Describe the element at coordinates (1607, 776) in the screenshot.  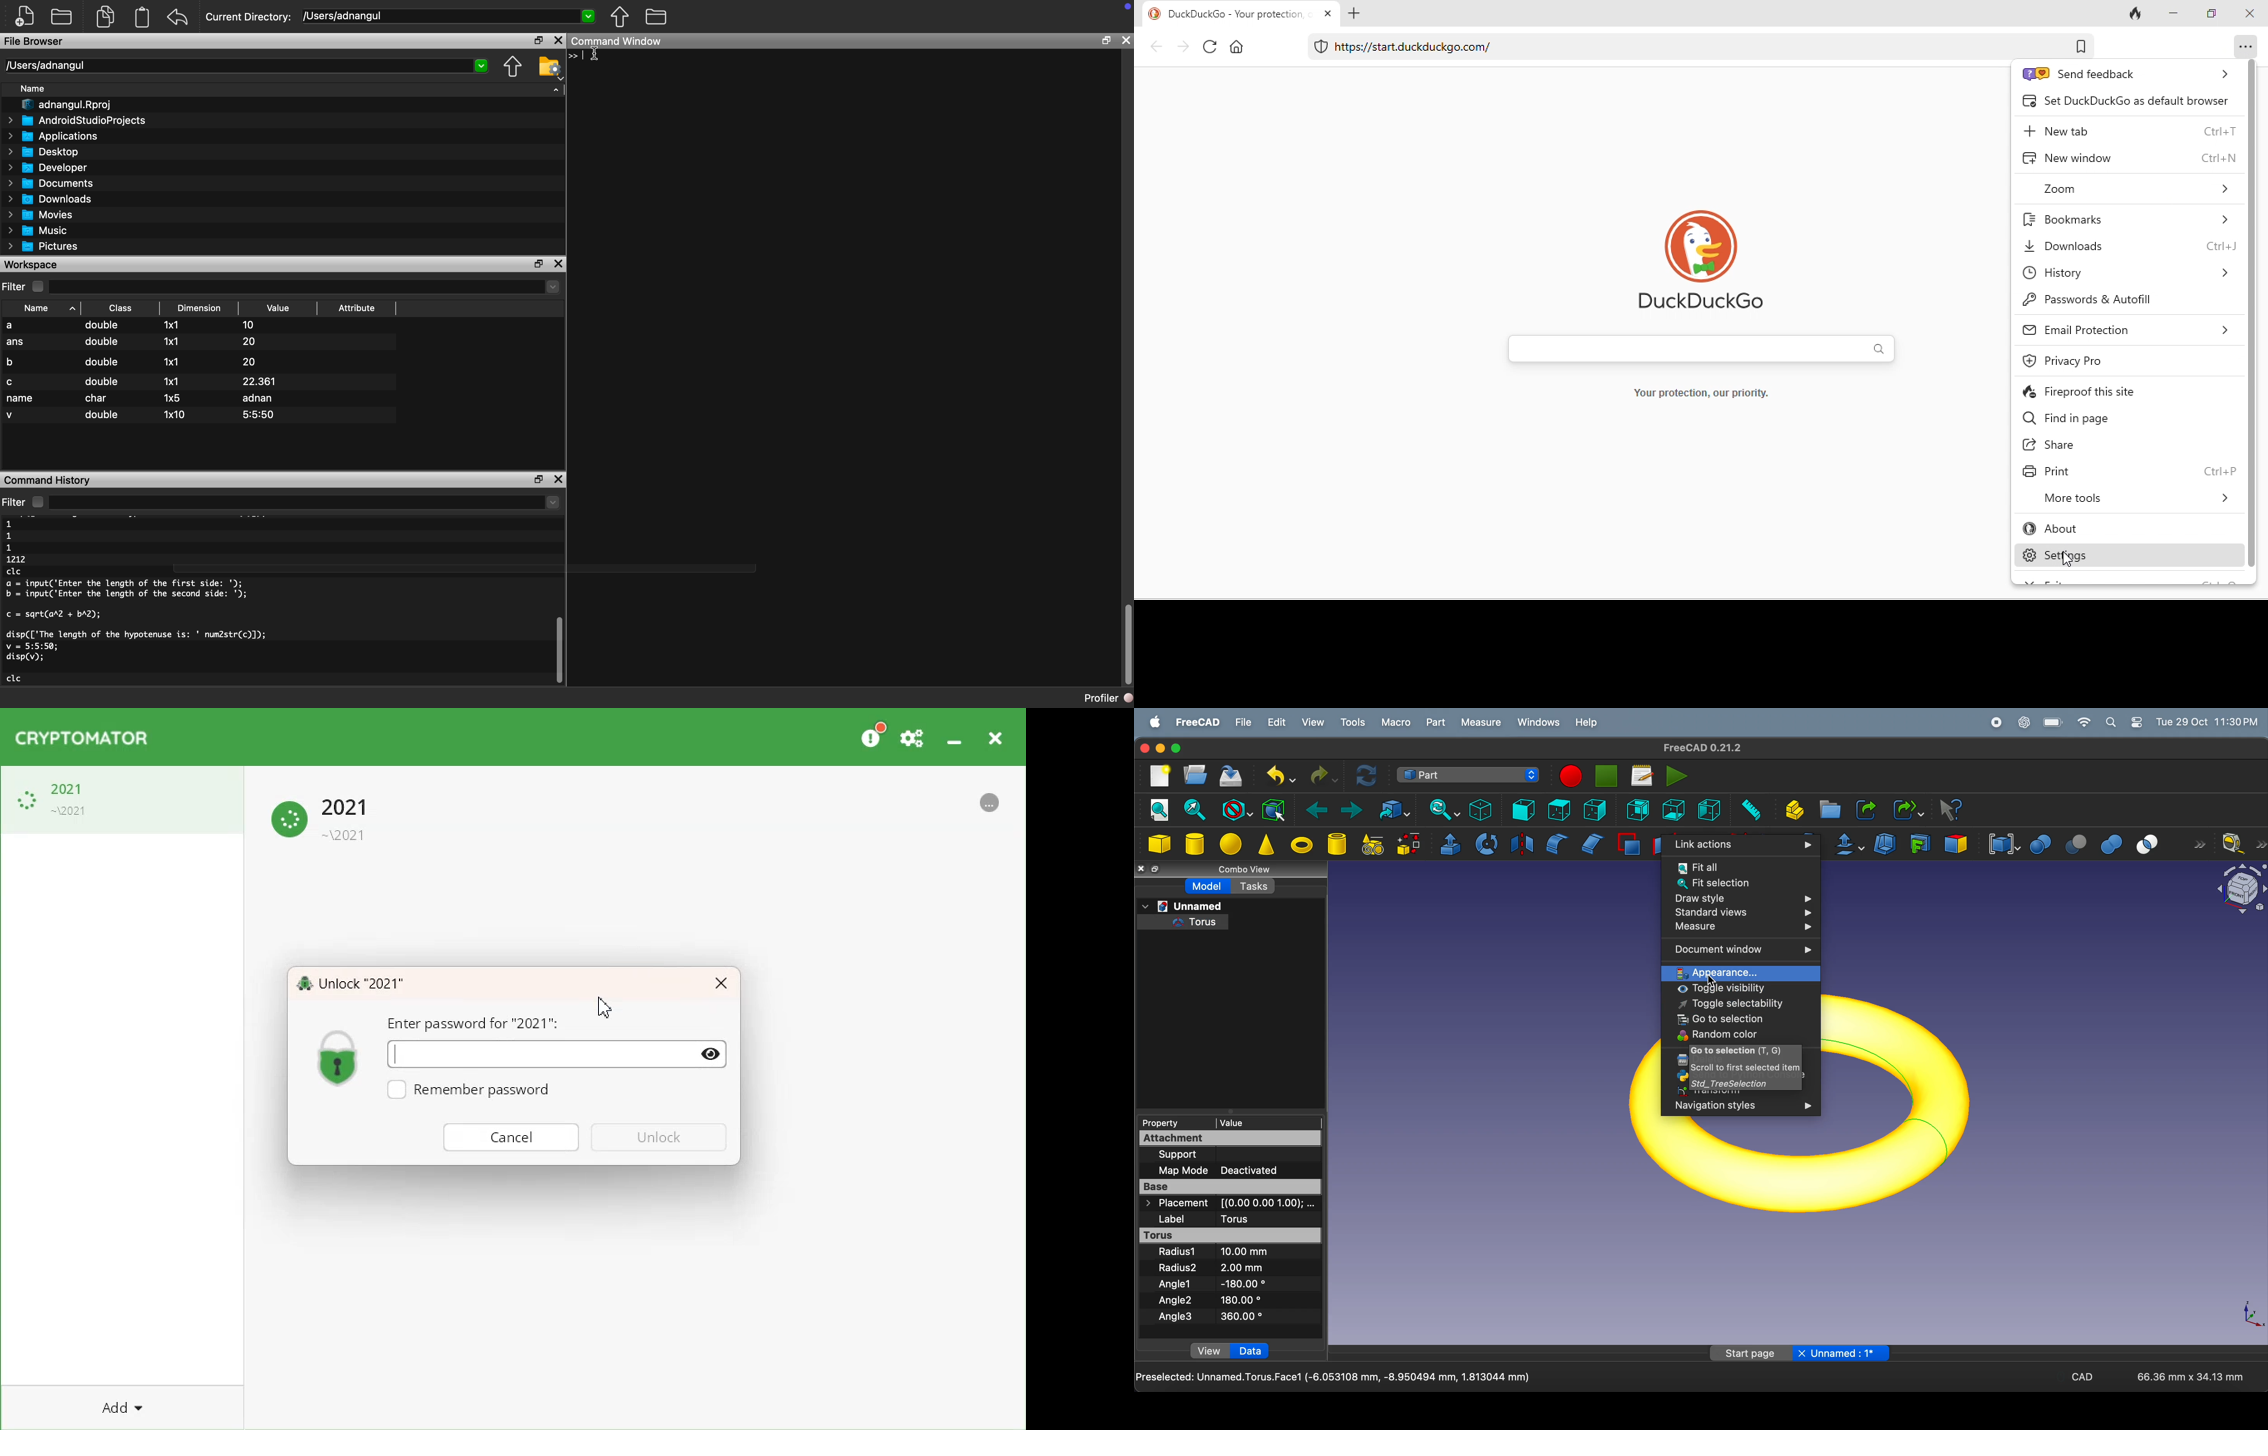
I see `stop marco recording` at that location.